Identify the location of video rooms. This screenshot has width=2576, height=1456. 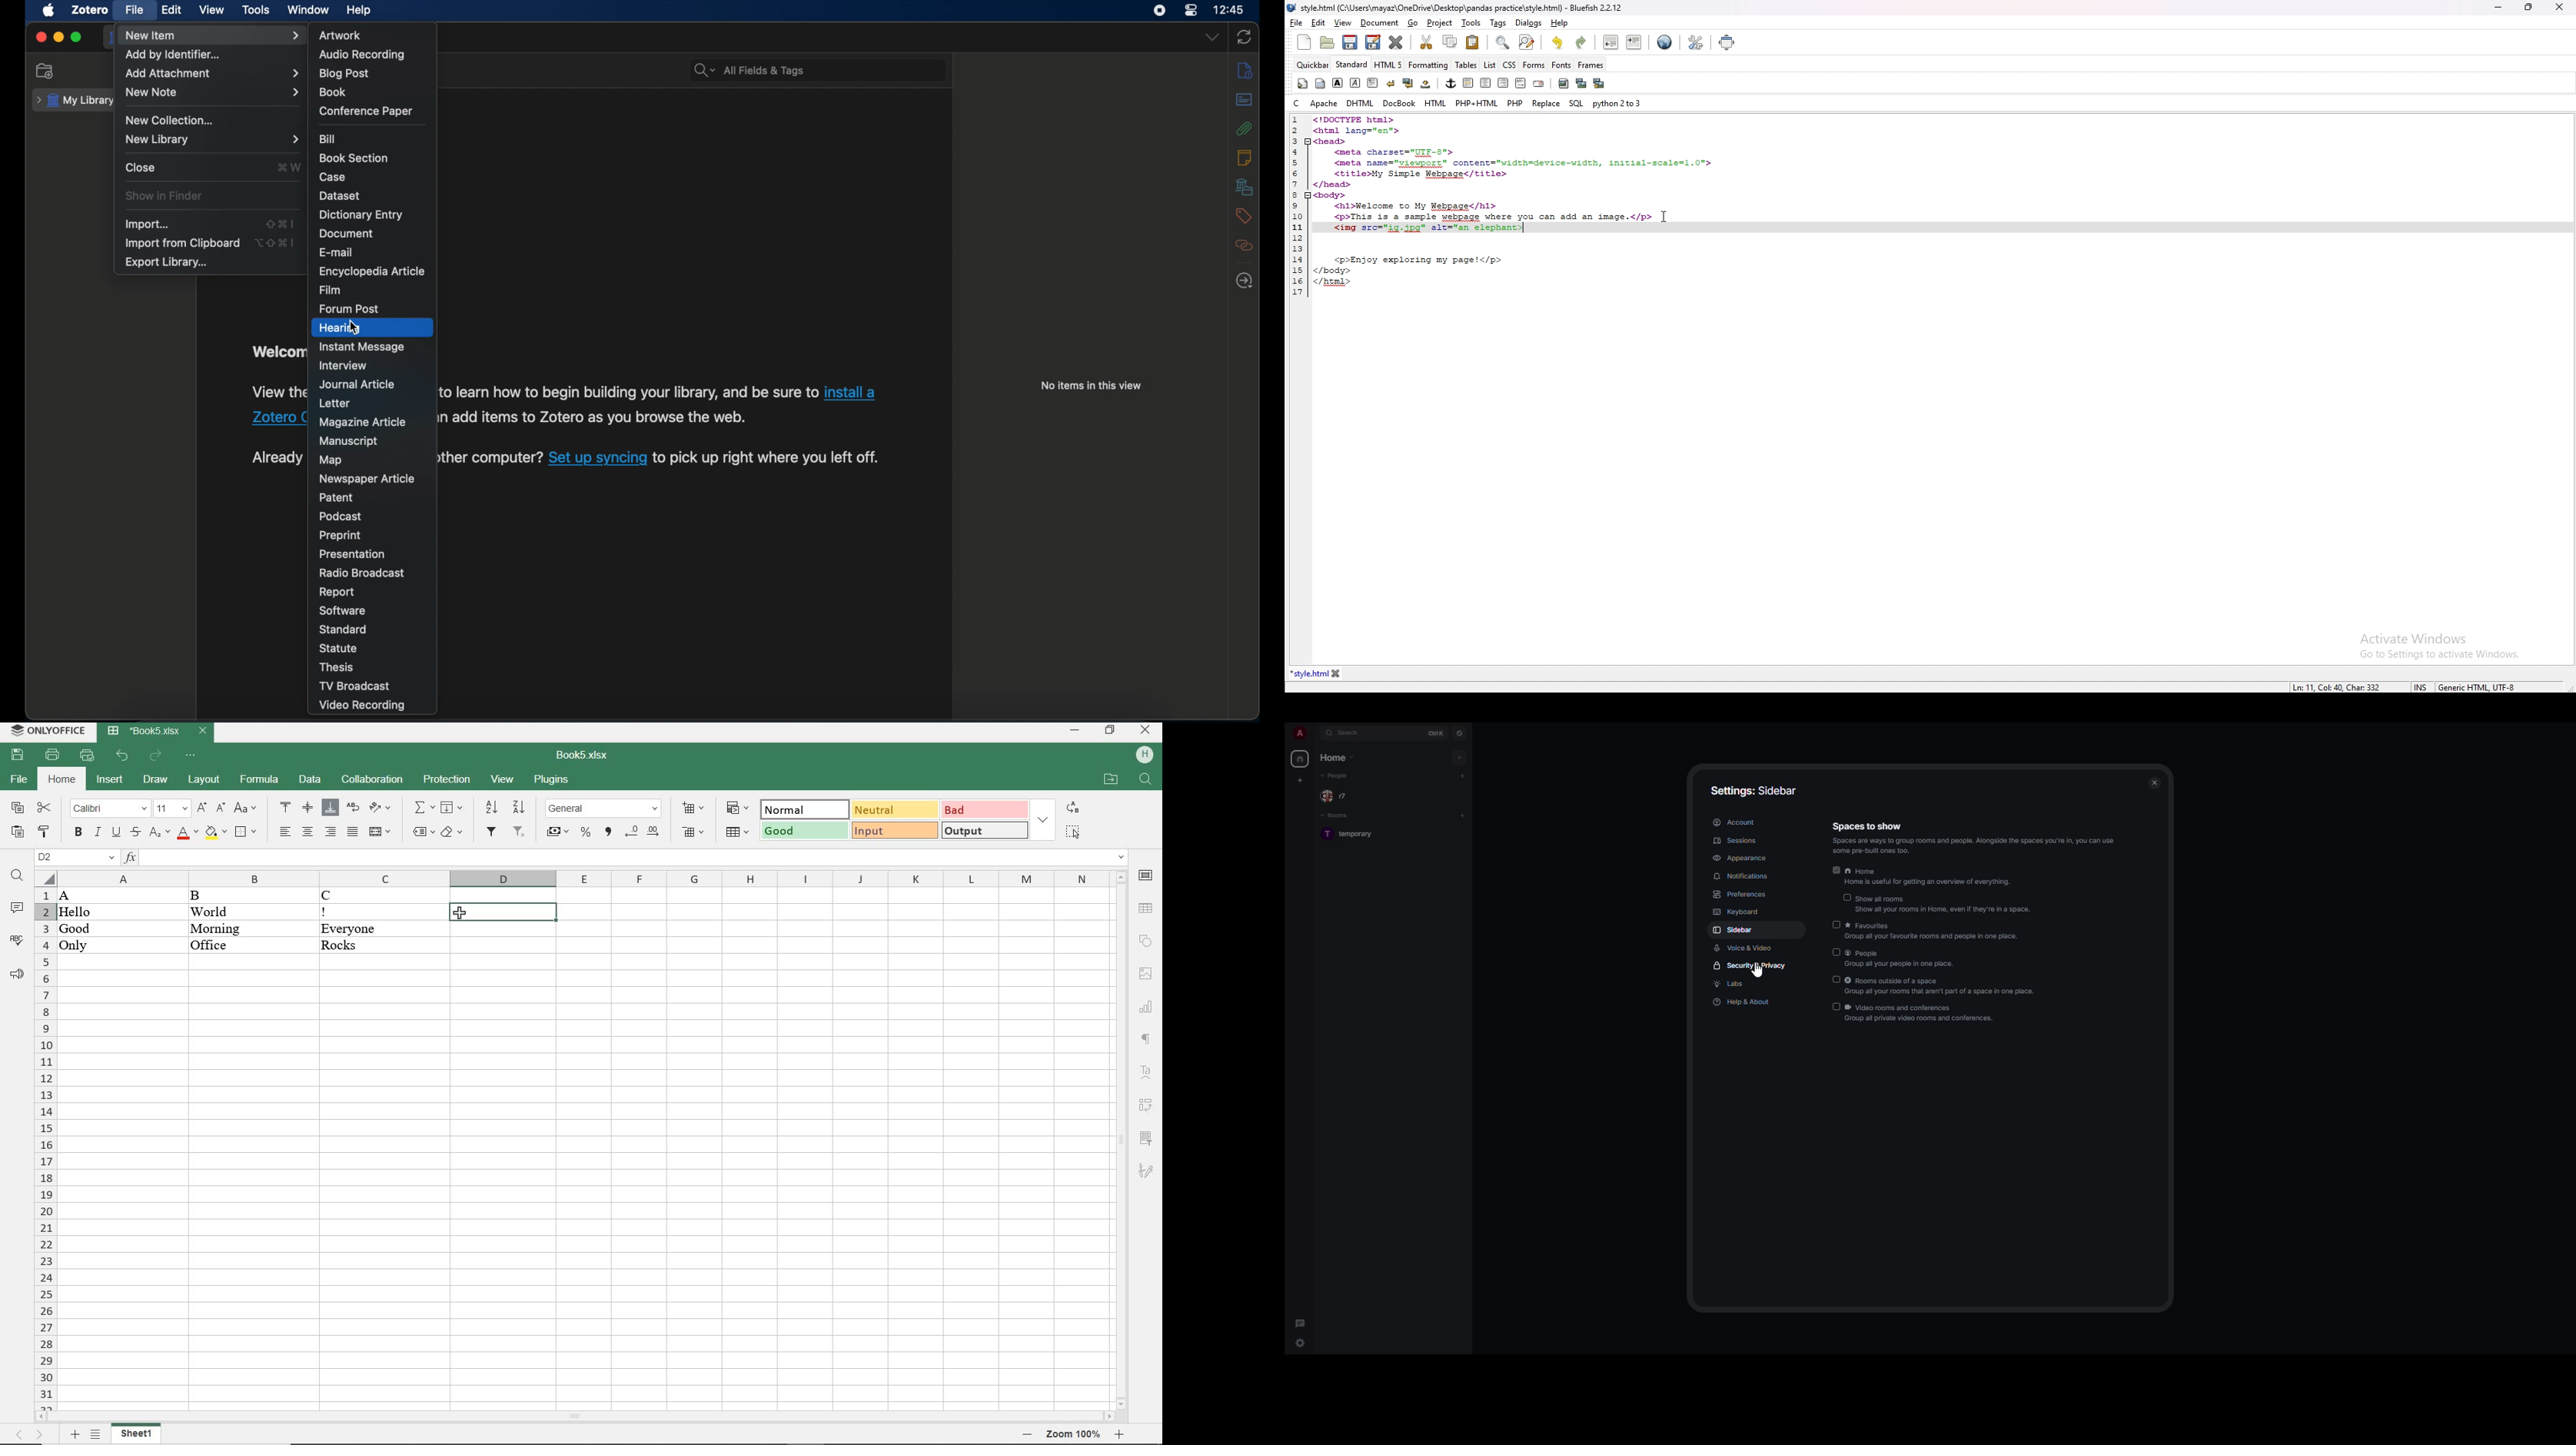
(1914, 1014).